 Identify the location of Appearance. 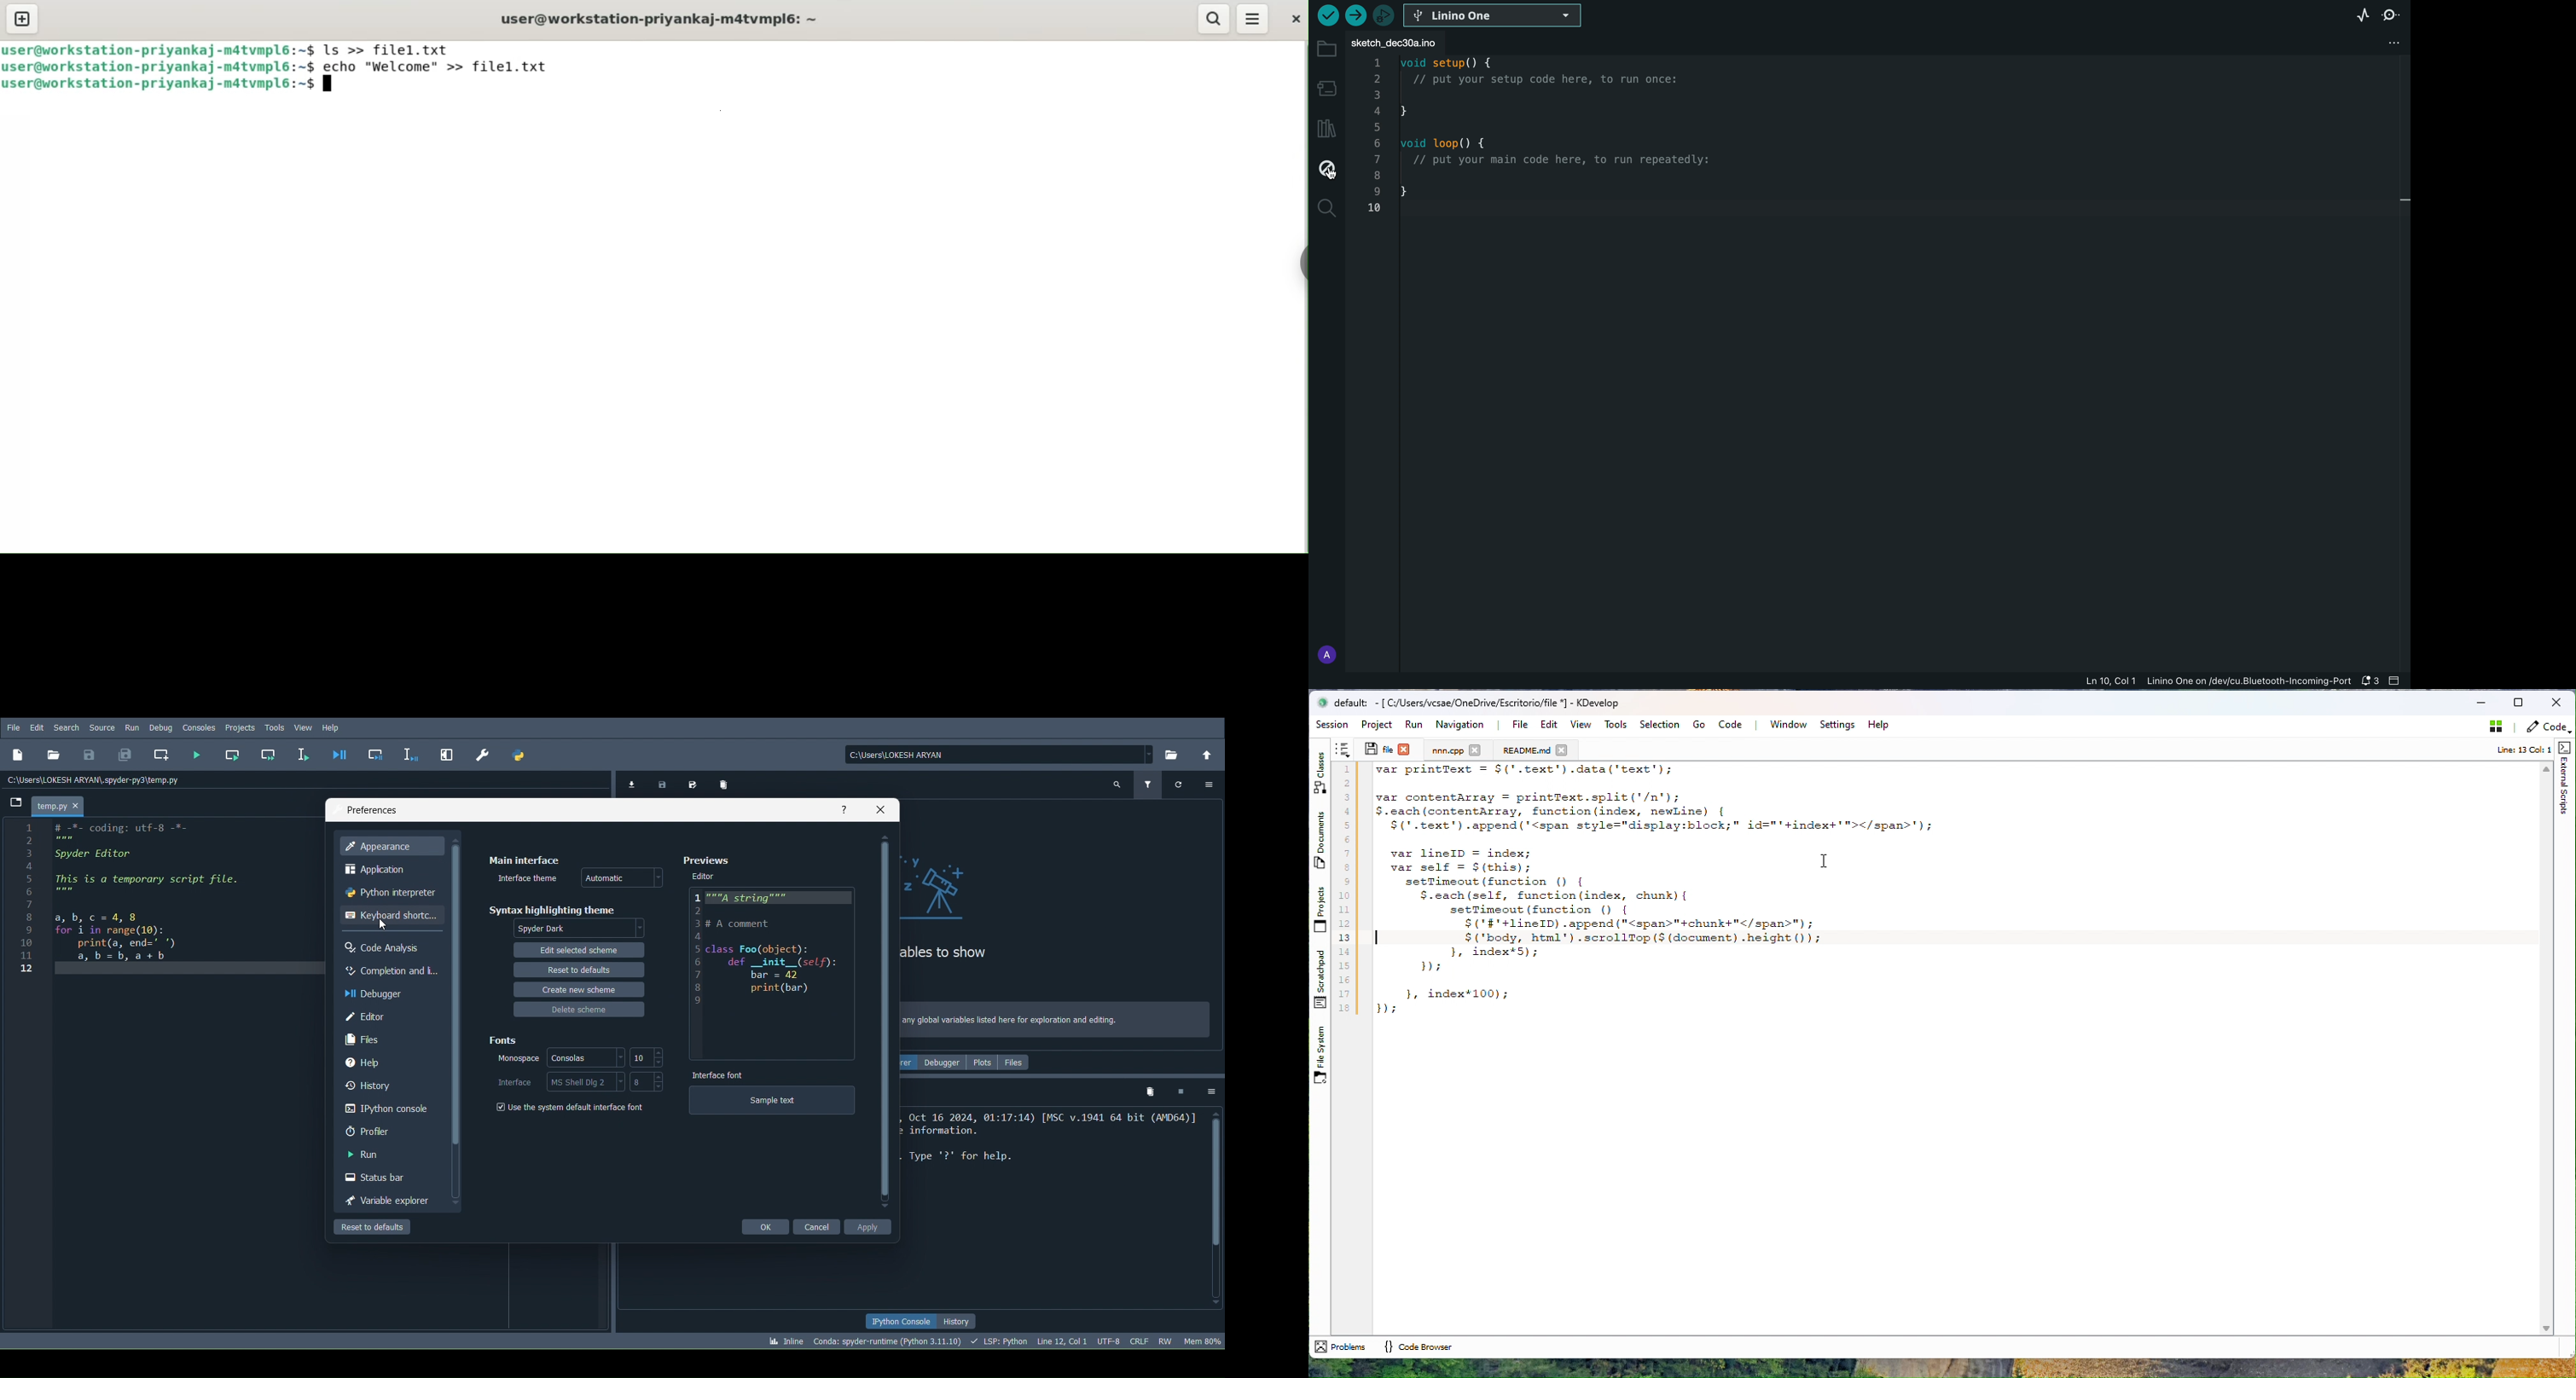
(390, 843).